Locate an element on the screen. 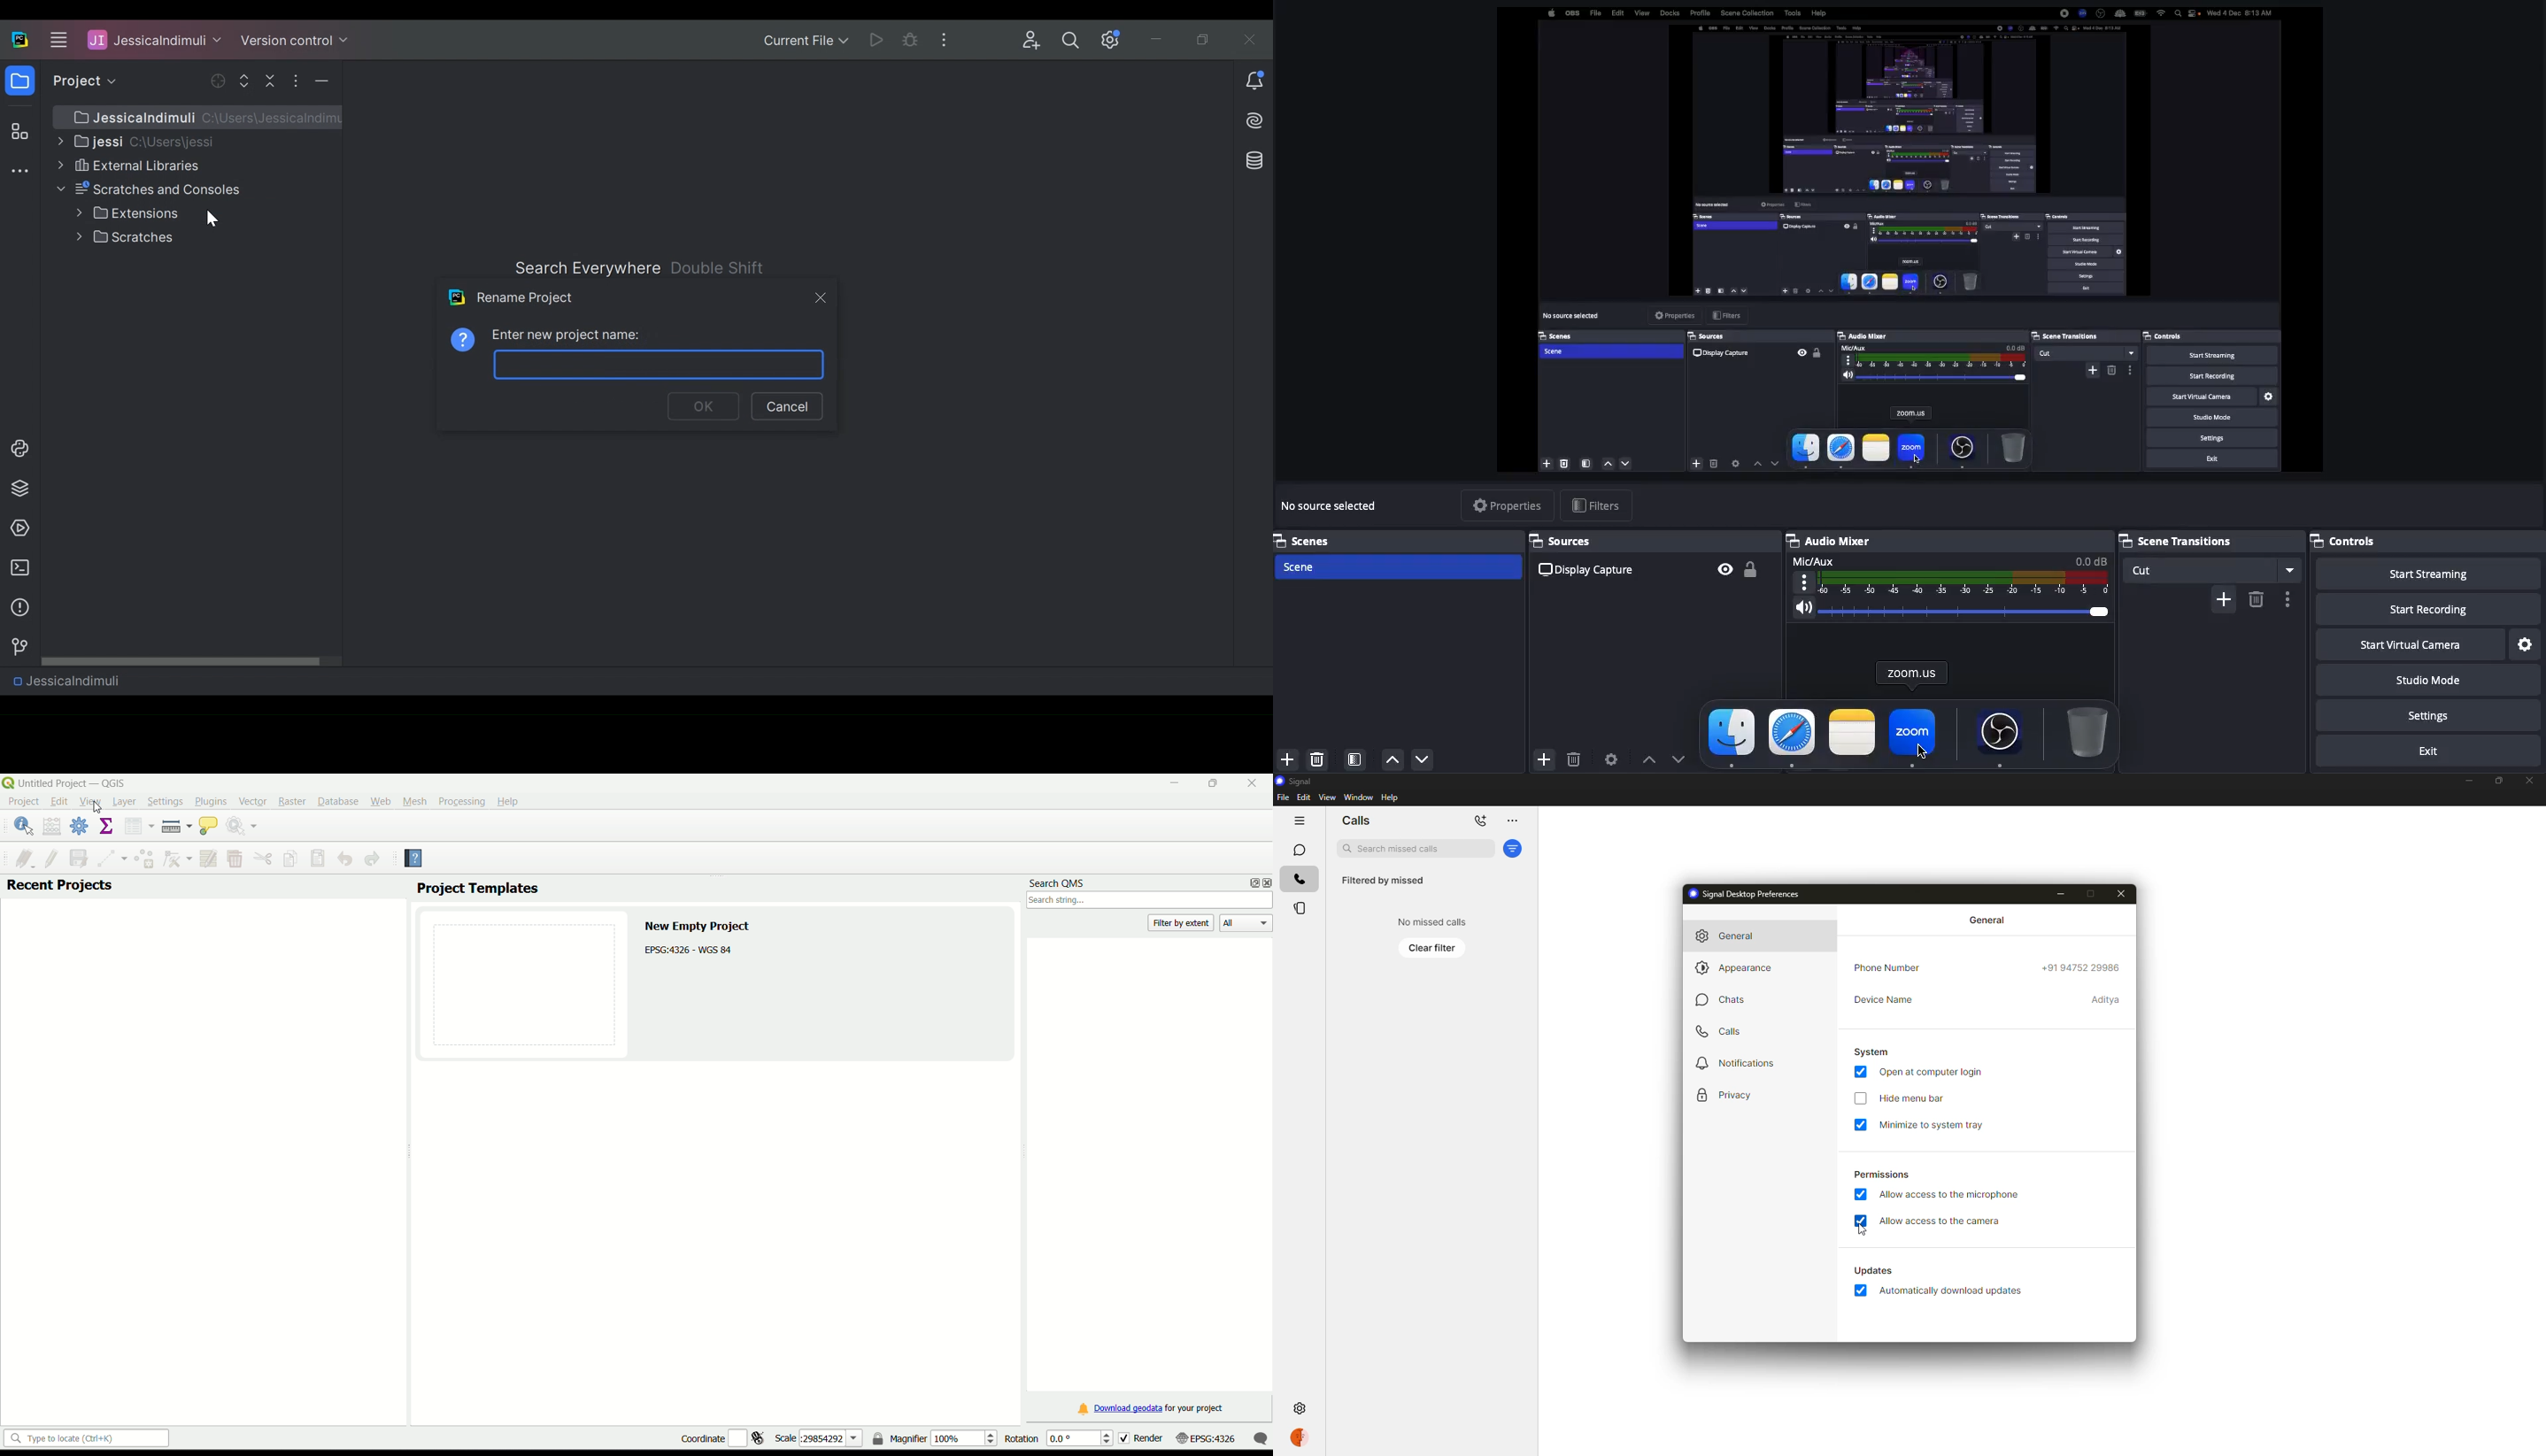 This screenshot has width=2548, height=1456. Cancel is located at coordinates (786, 407).